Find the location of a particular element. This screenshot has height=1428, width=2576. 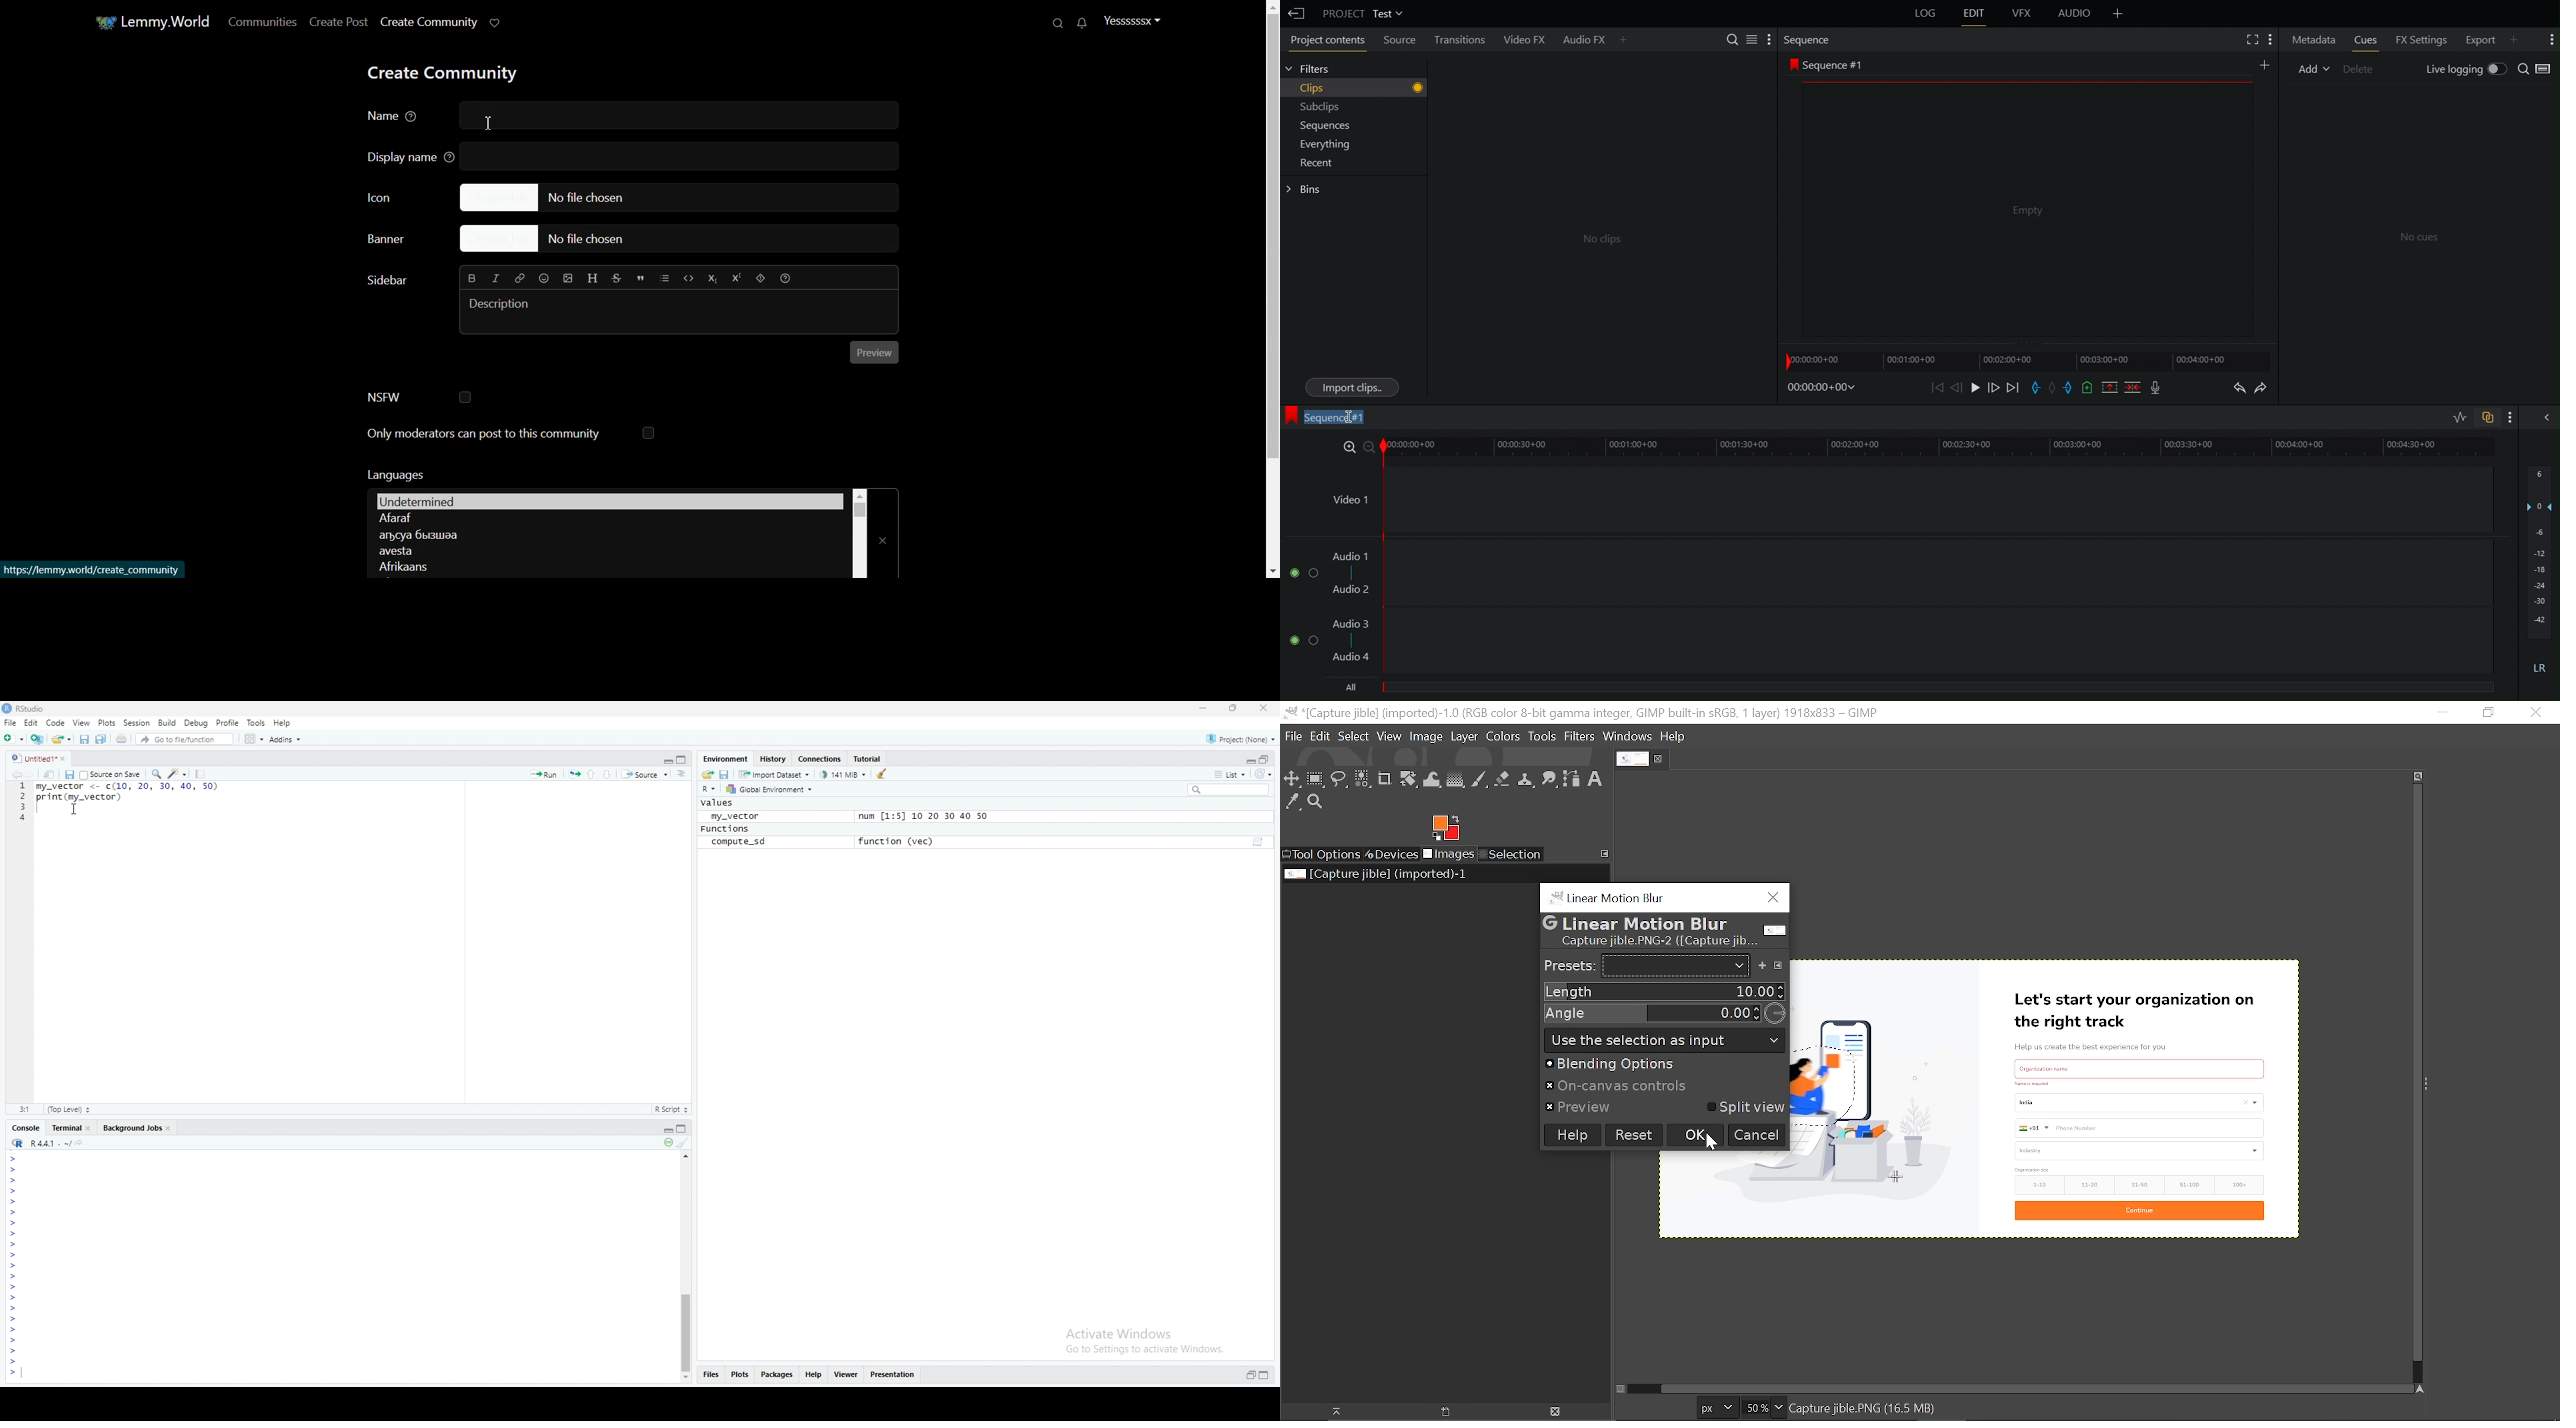

Only moderators can post to this community is located at coordinates (511, 435).